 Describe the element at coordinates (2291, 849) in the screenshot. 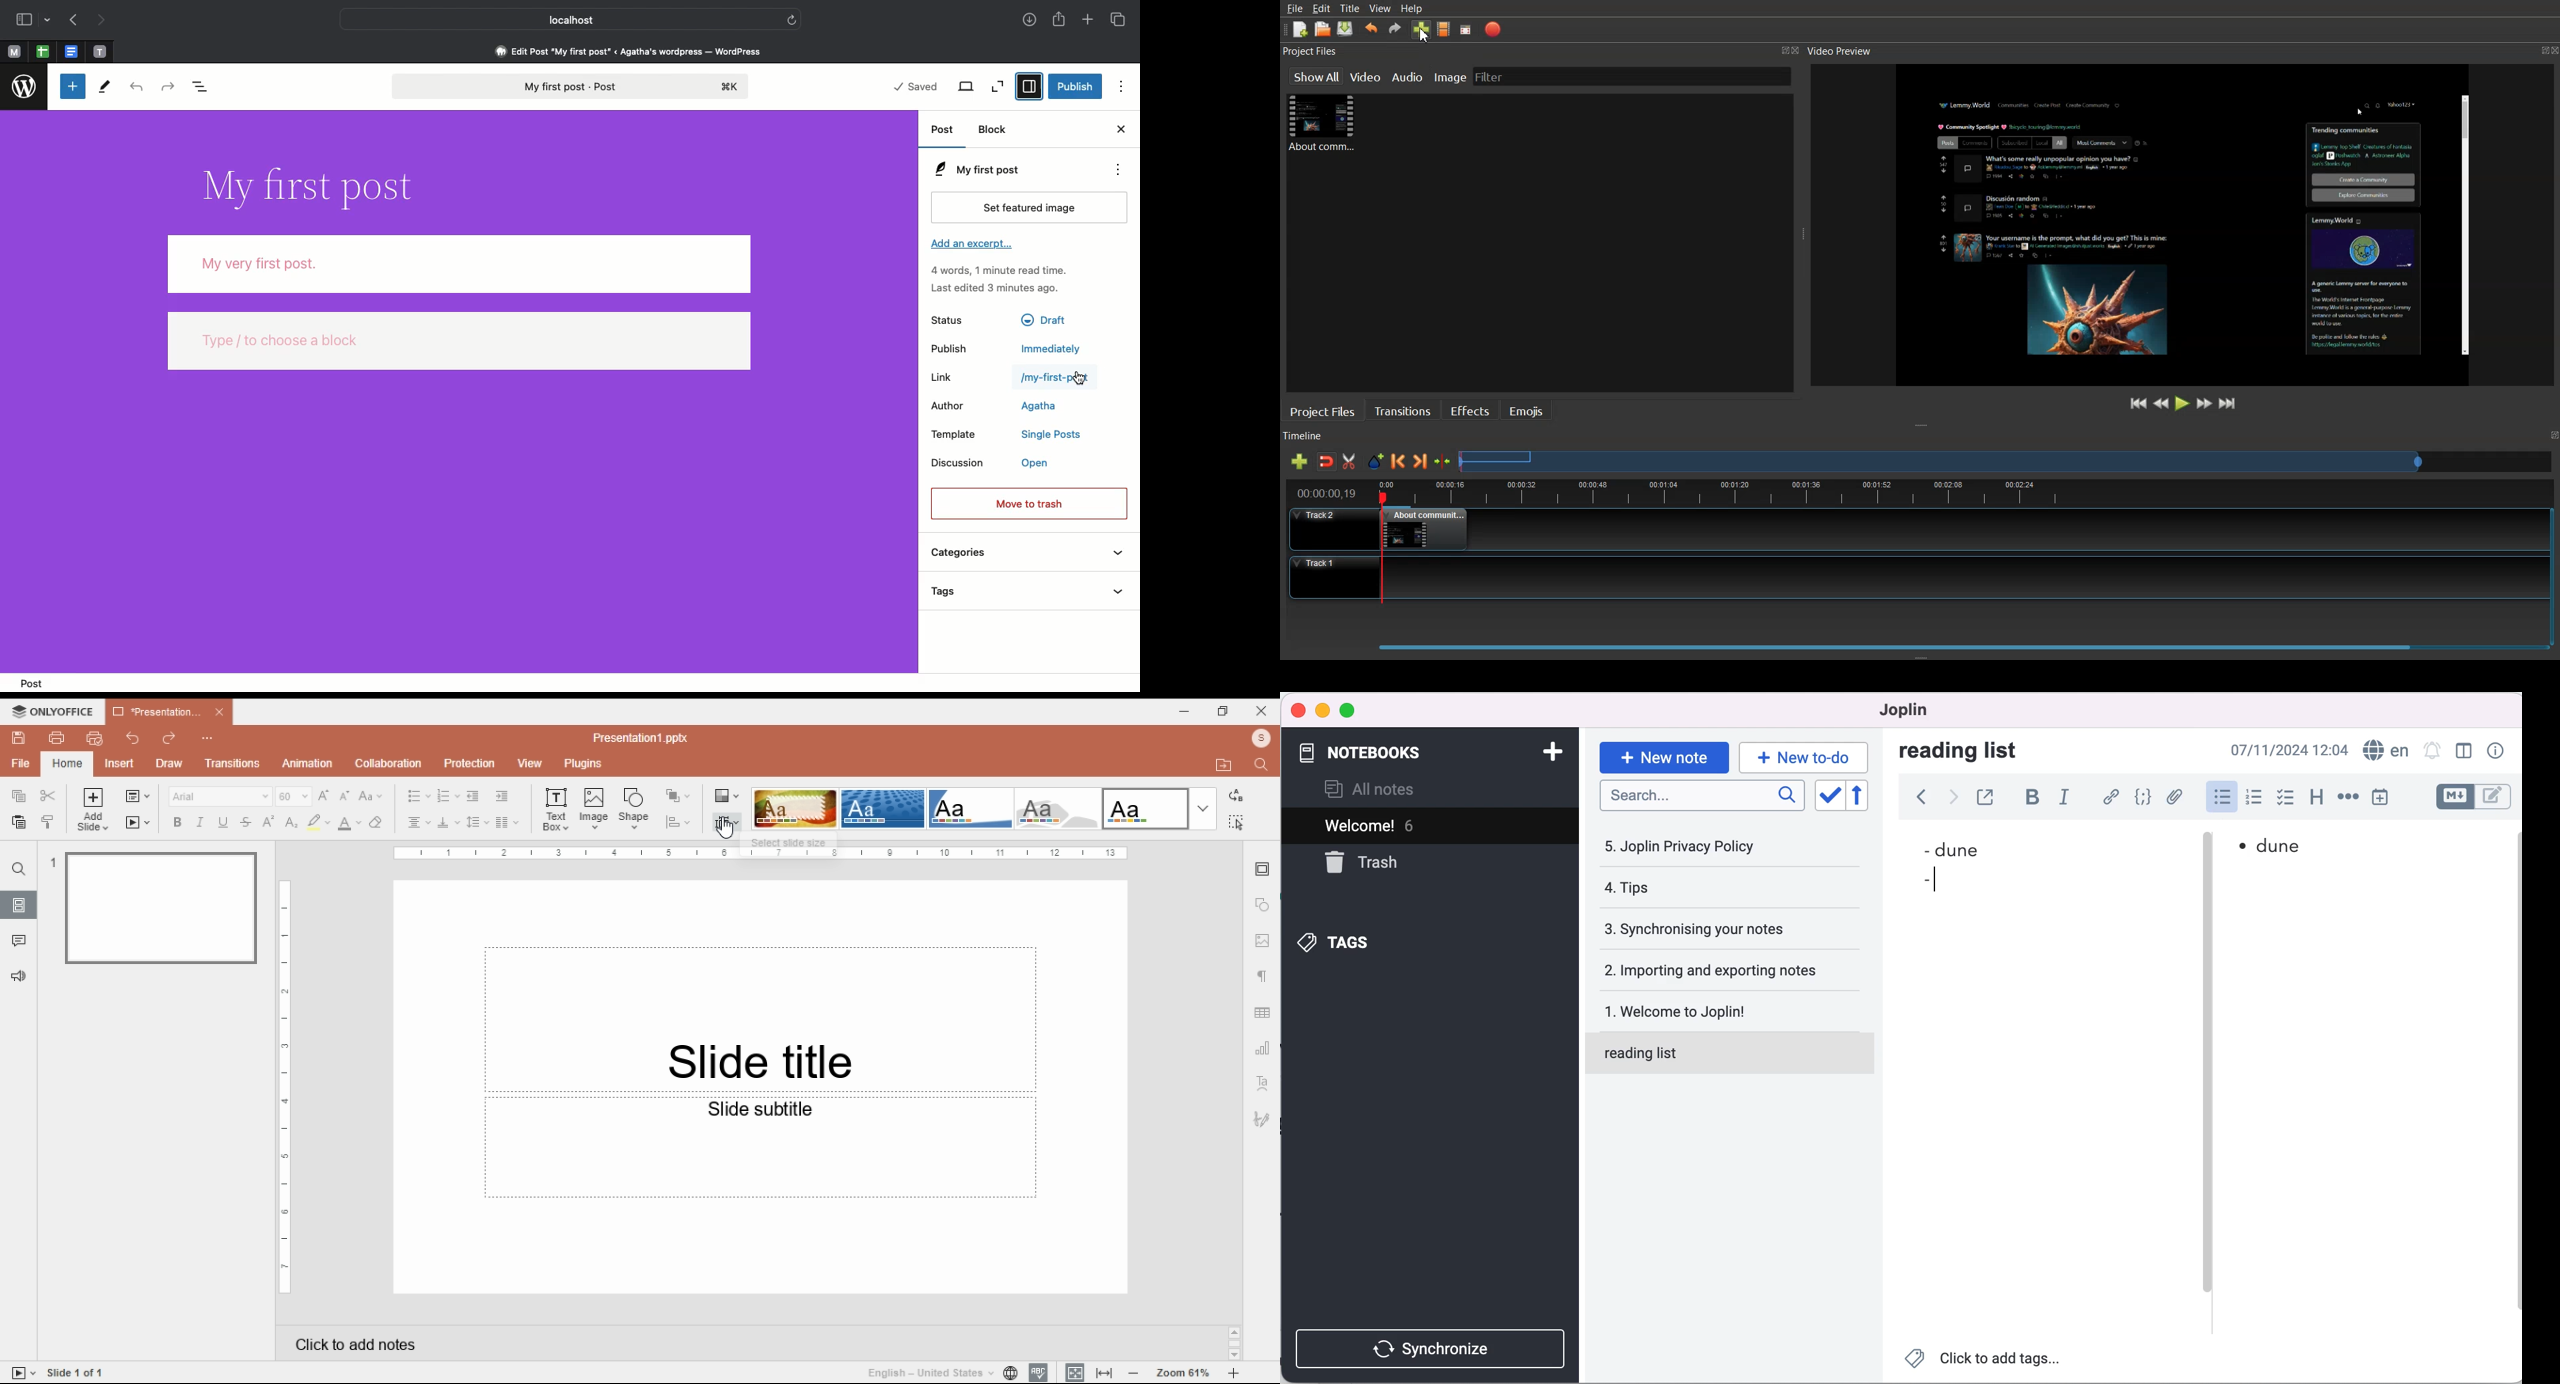

I see `dune` at that location.